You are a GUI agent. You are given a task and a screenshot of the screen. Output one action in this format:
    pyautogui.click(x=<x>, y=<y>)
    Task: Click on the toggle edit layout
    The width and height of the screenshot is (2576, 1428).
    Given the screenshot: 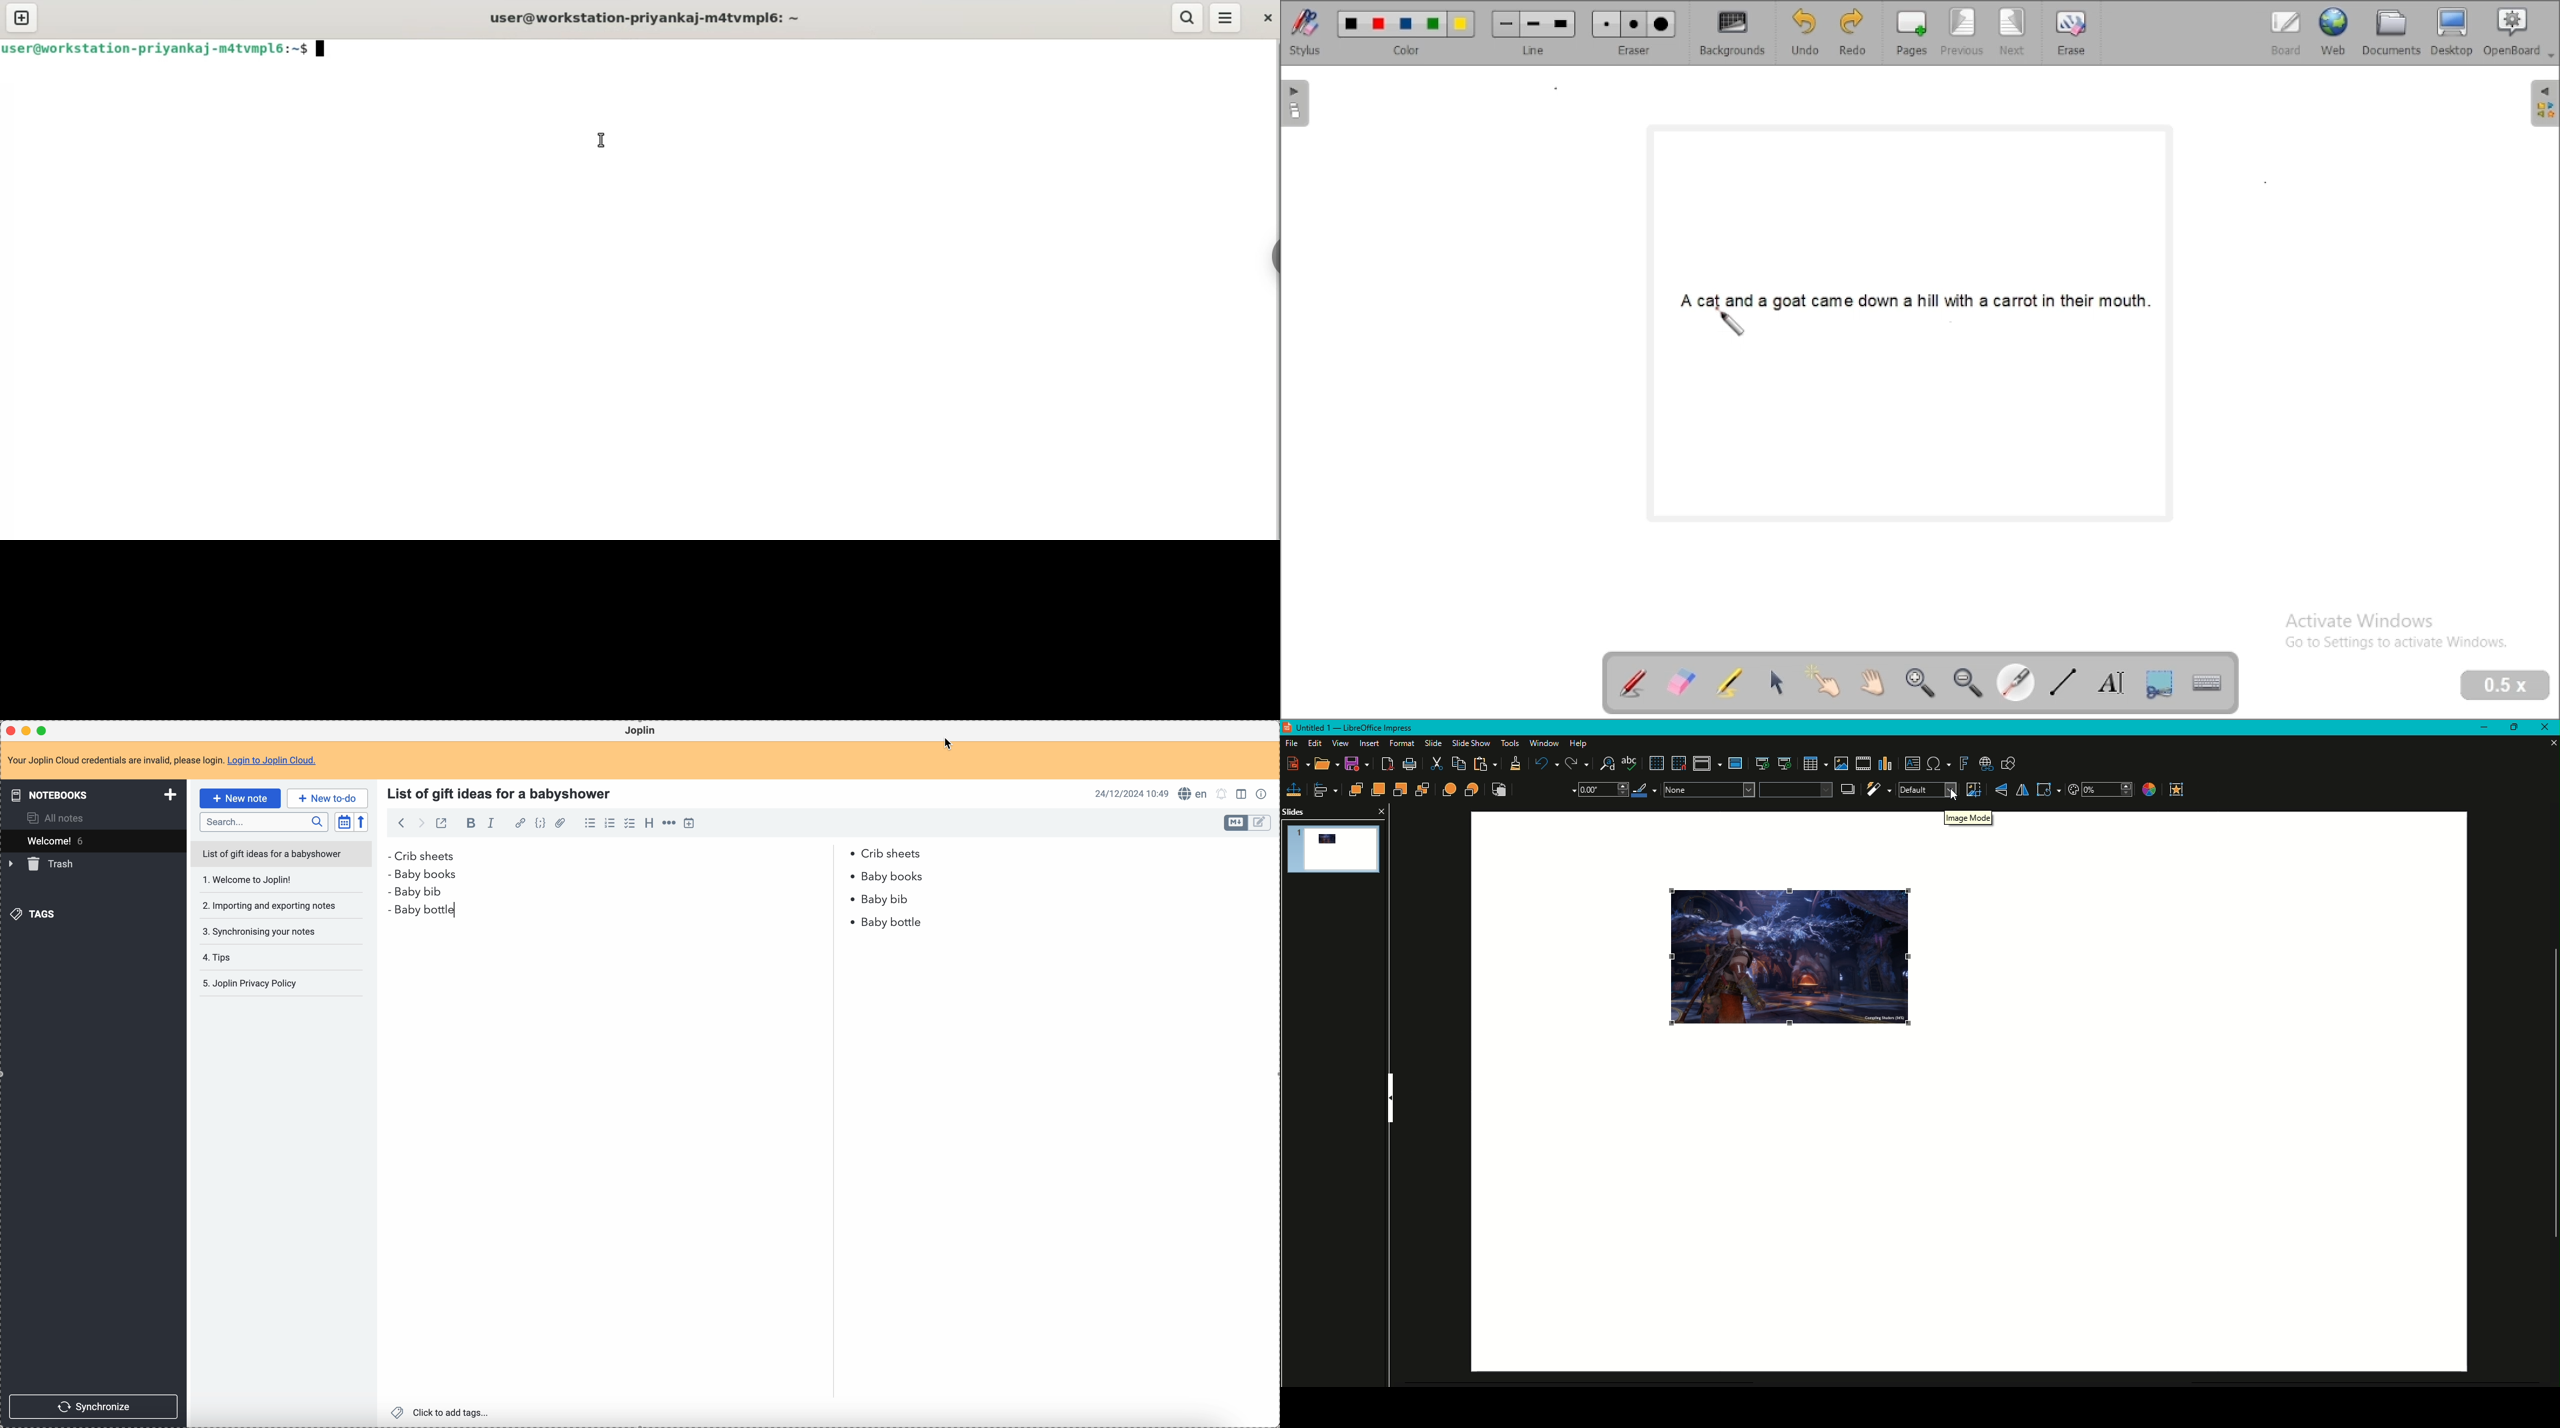 What is the action you would take?
    pyautogui.click(x=1243, y=795)
    